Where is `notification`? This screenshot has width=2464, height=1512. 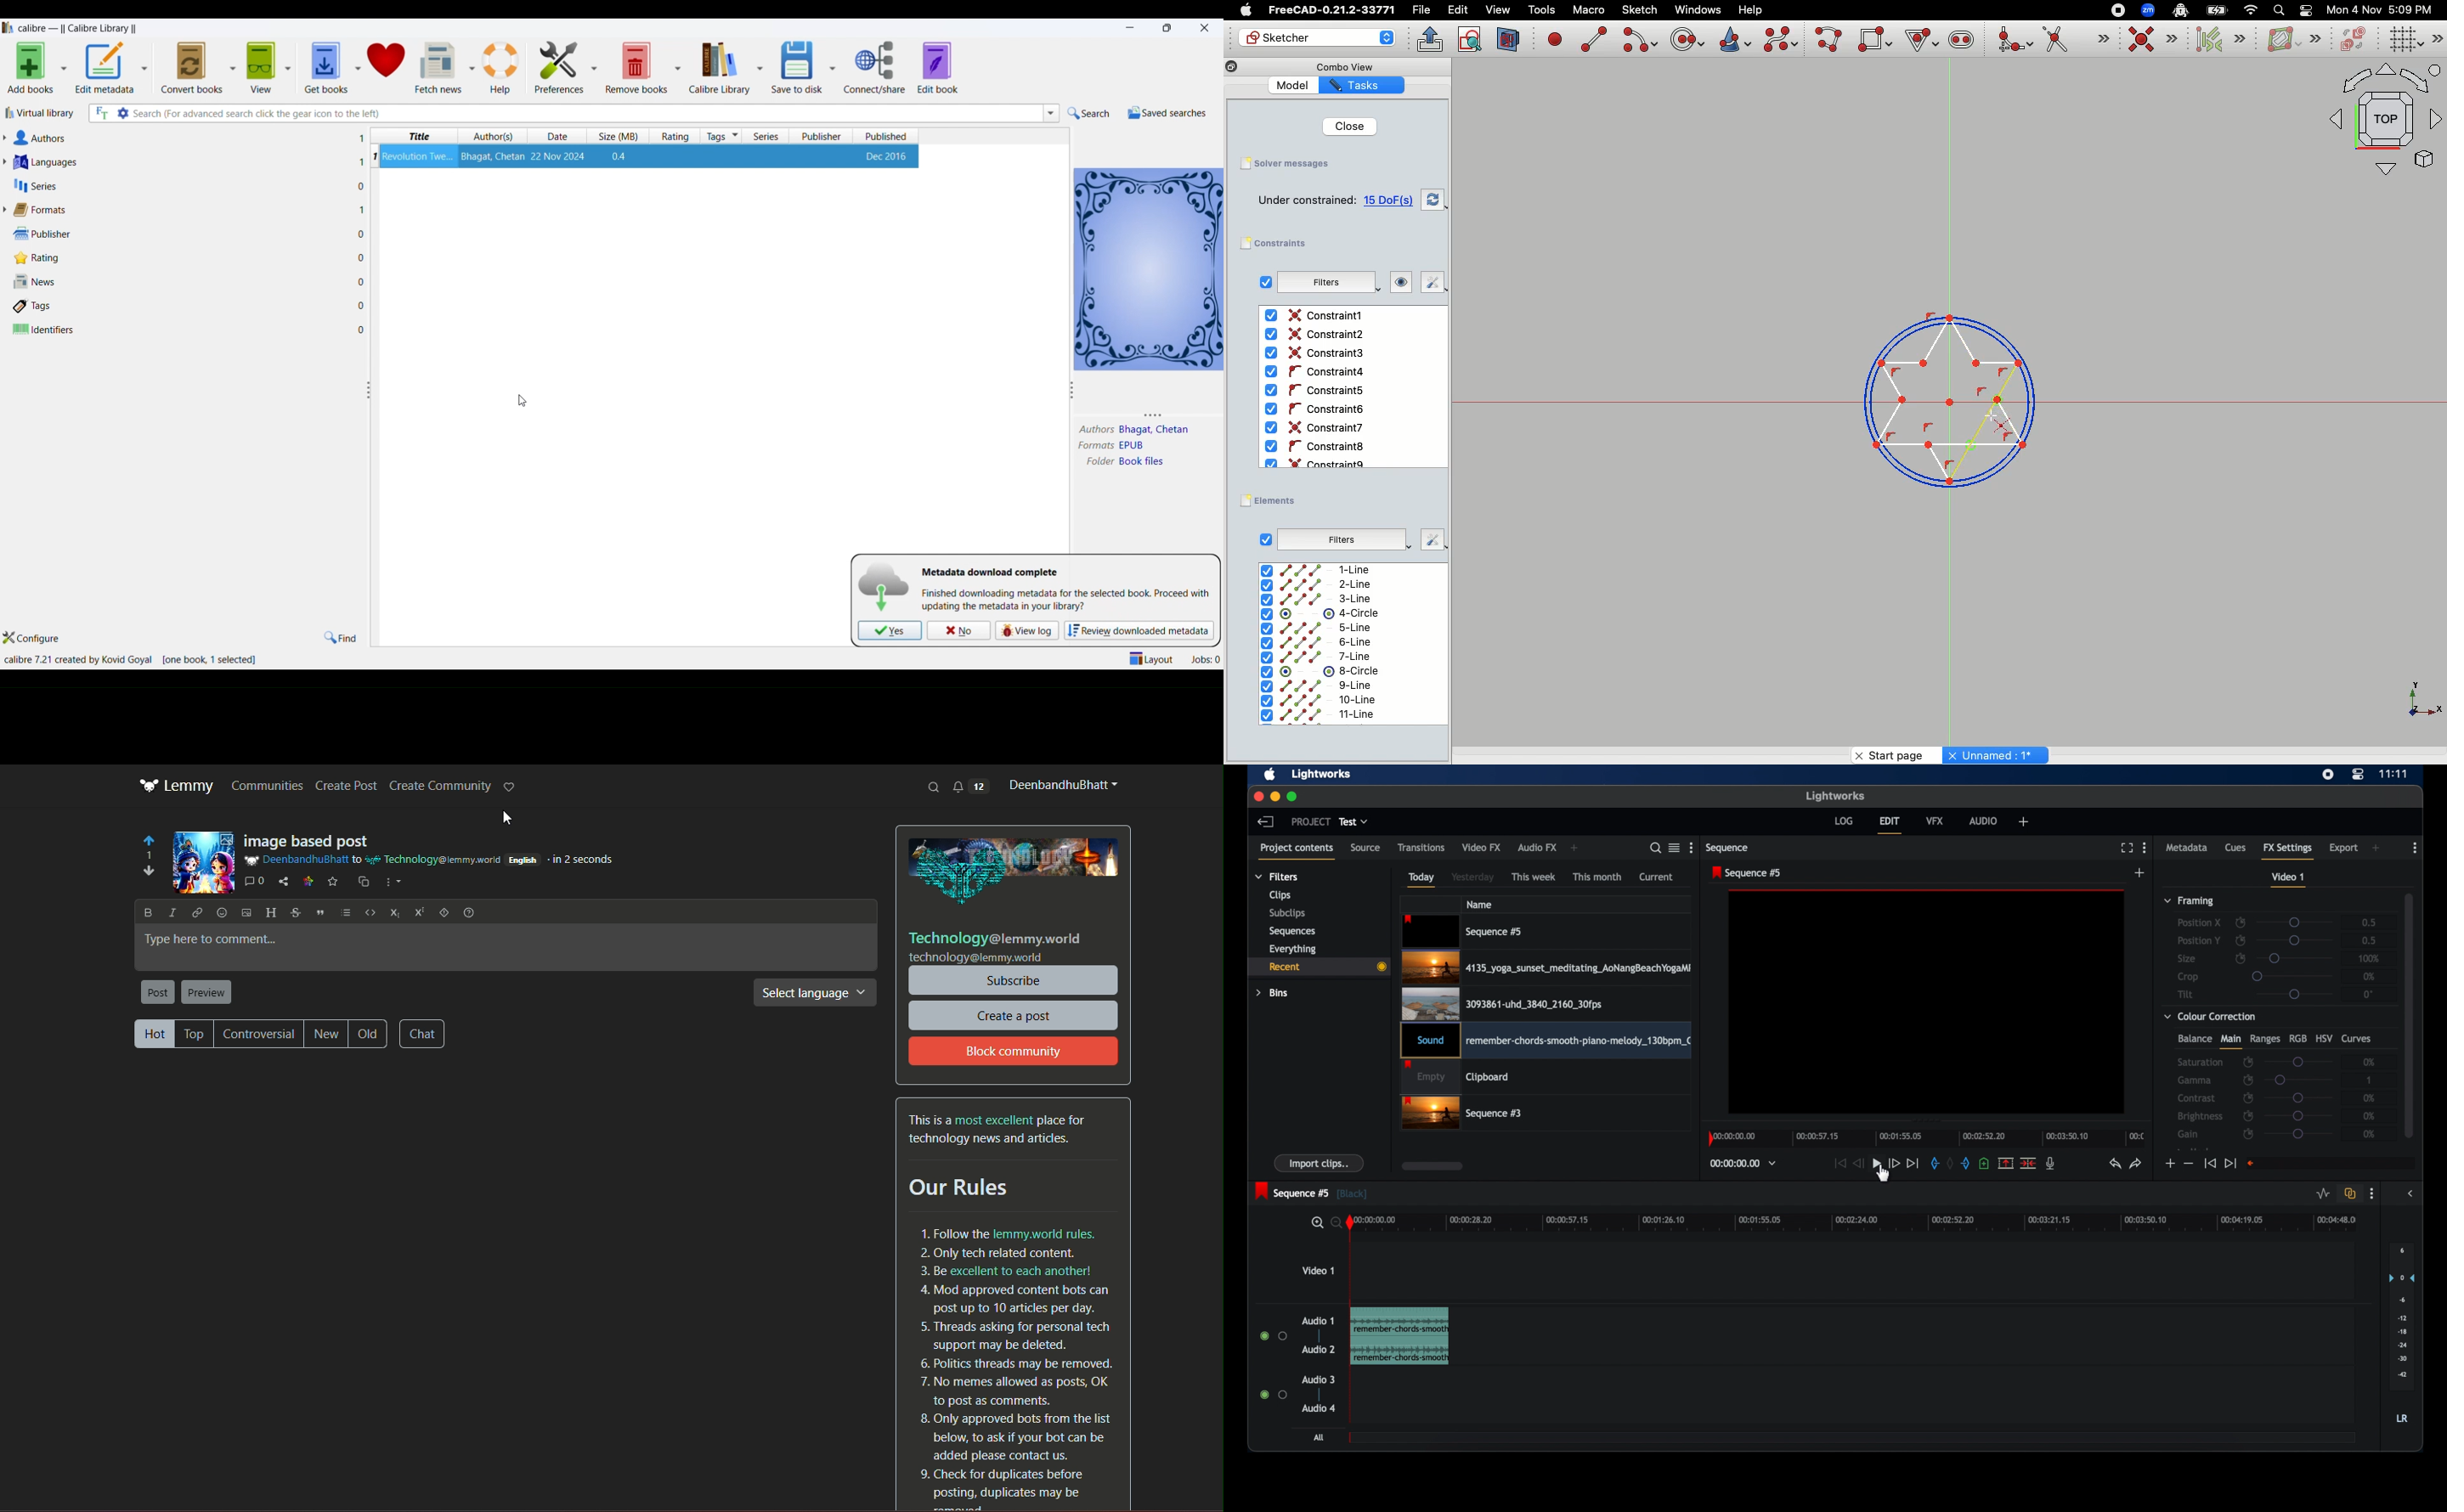 notification is located at coordinates (970, 786).